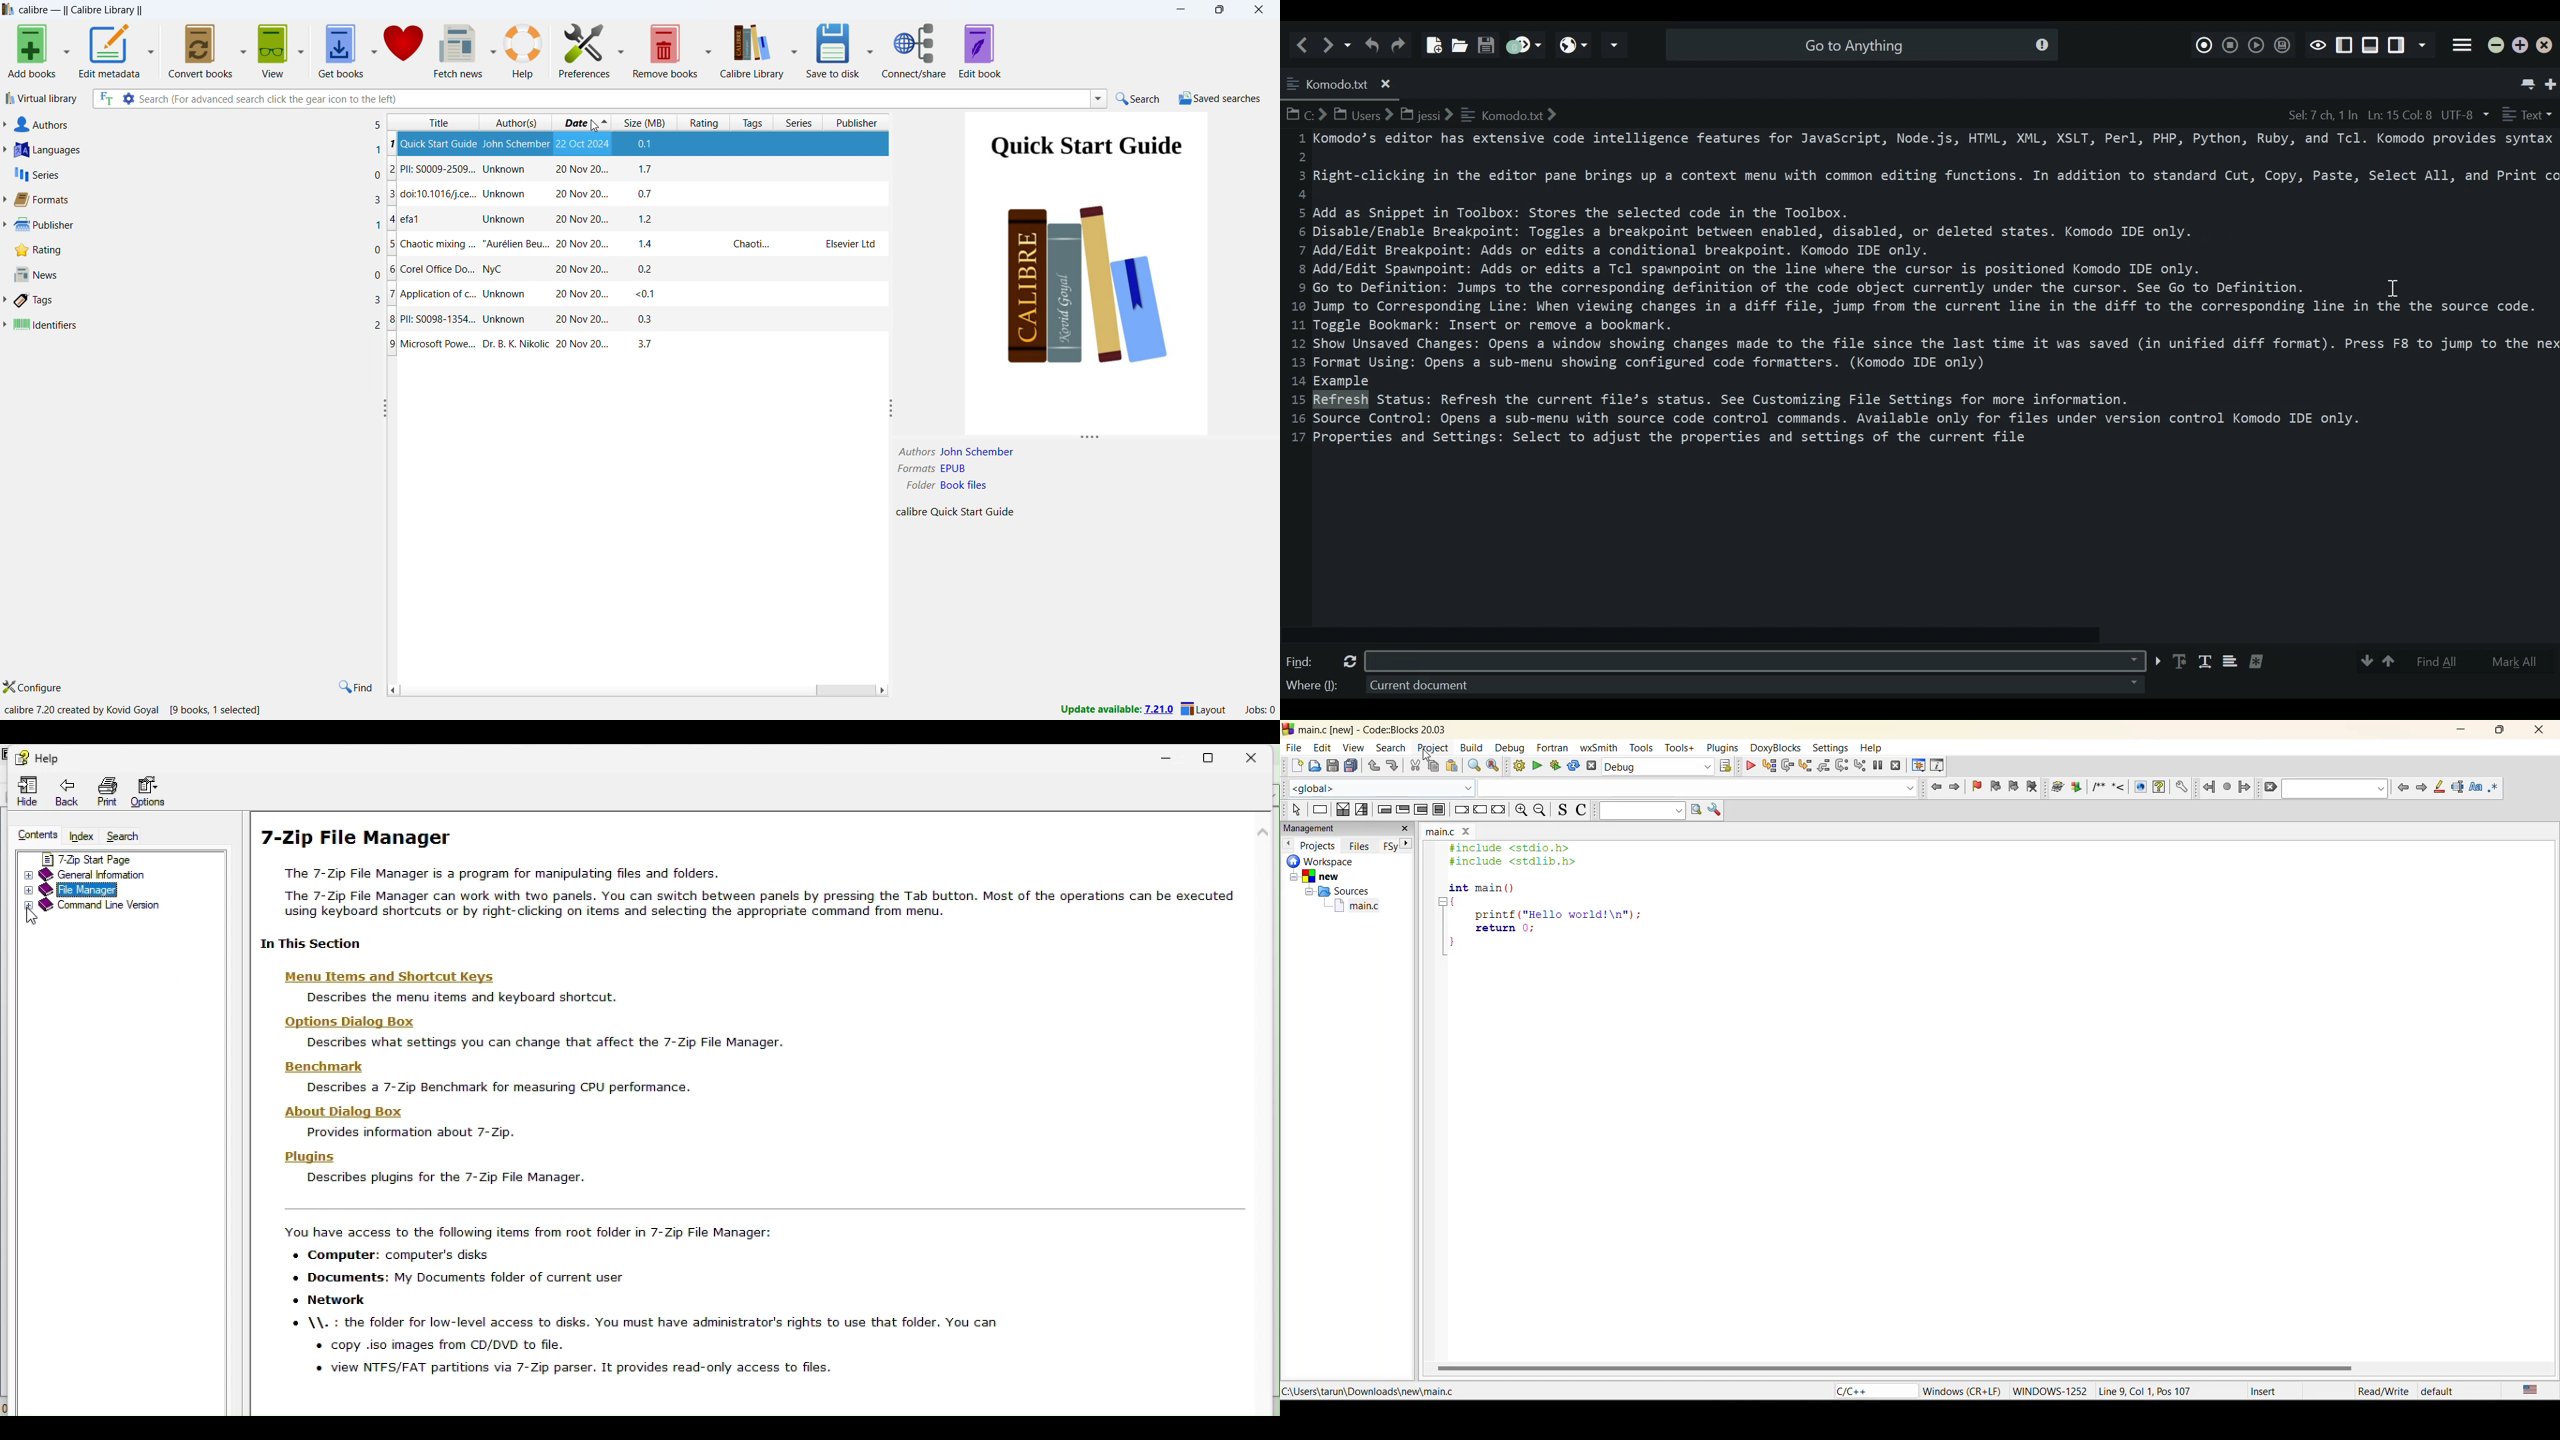 This screenshot has width=2576, height=1456. I want to click on Hide, so click(27, 792).